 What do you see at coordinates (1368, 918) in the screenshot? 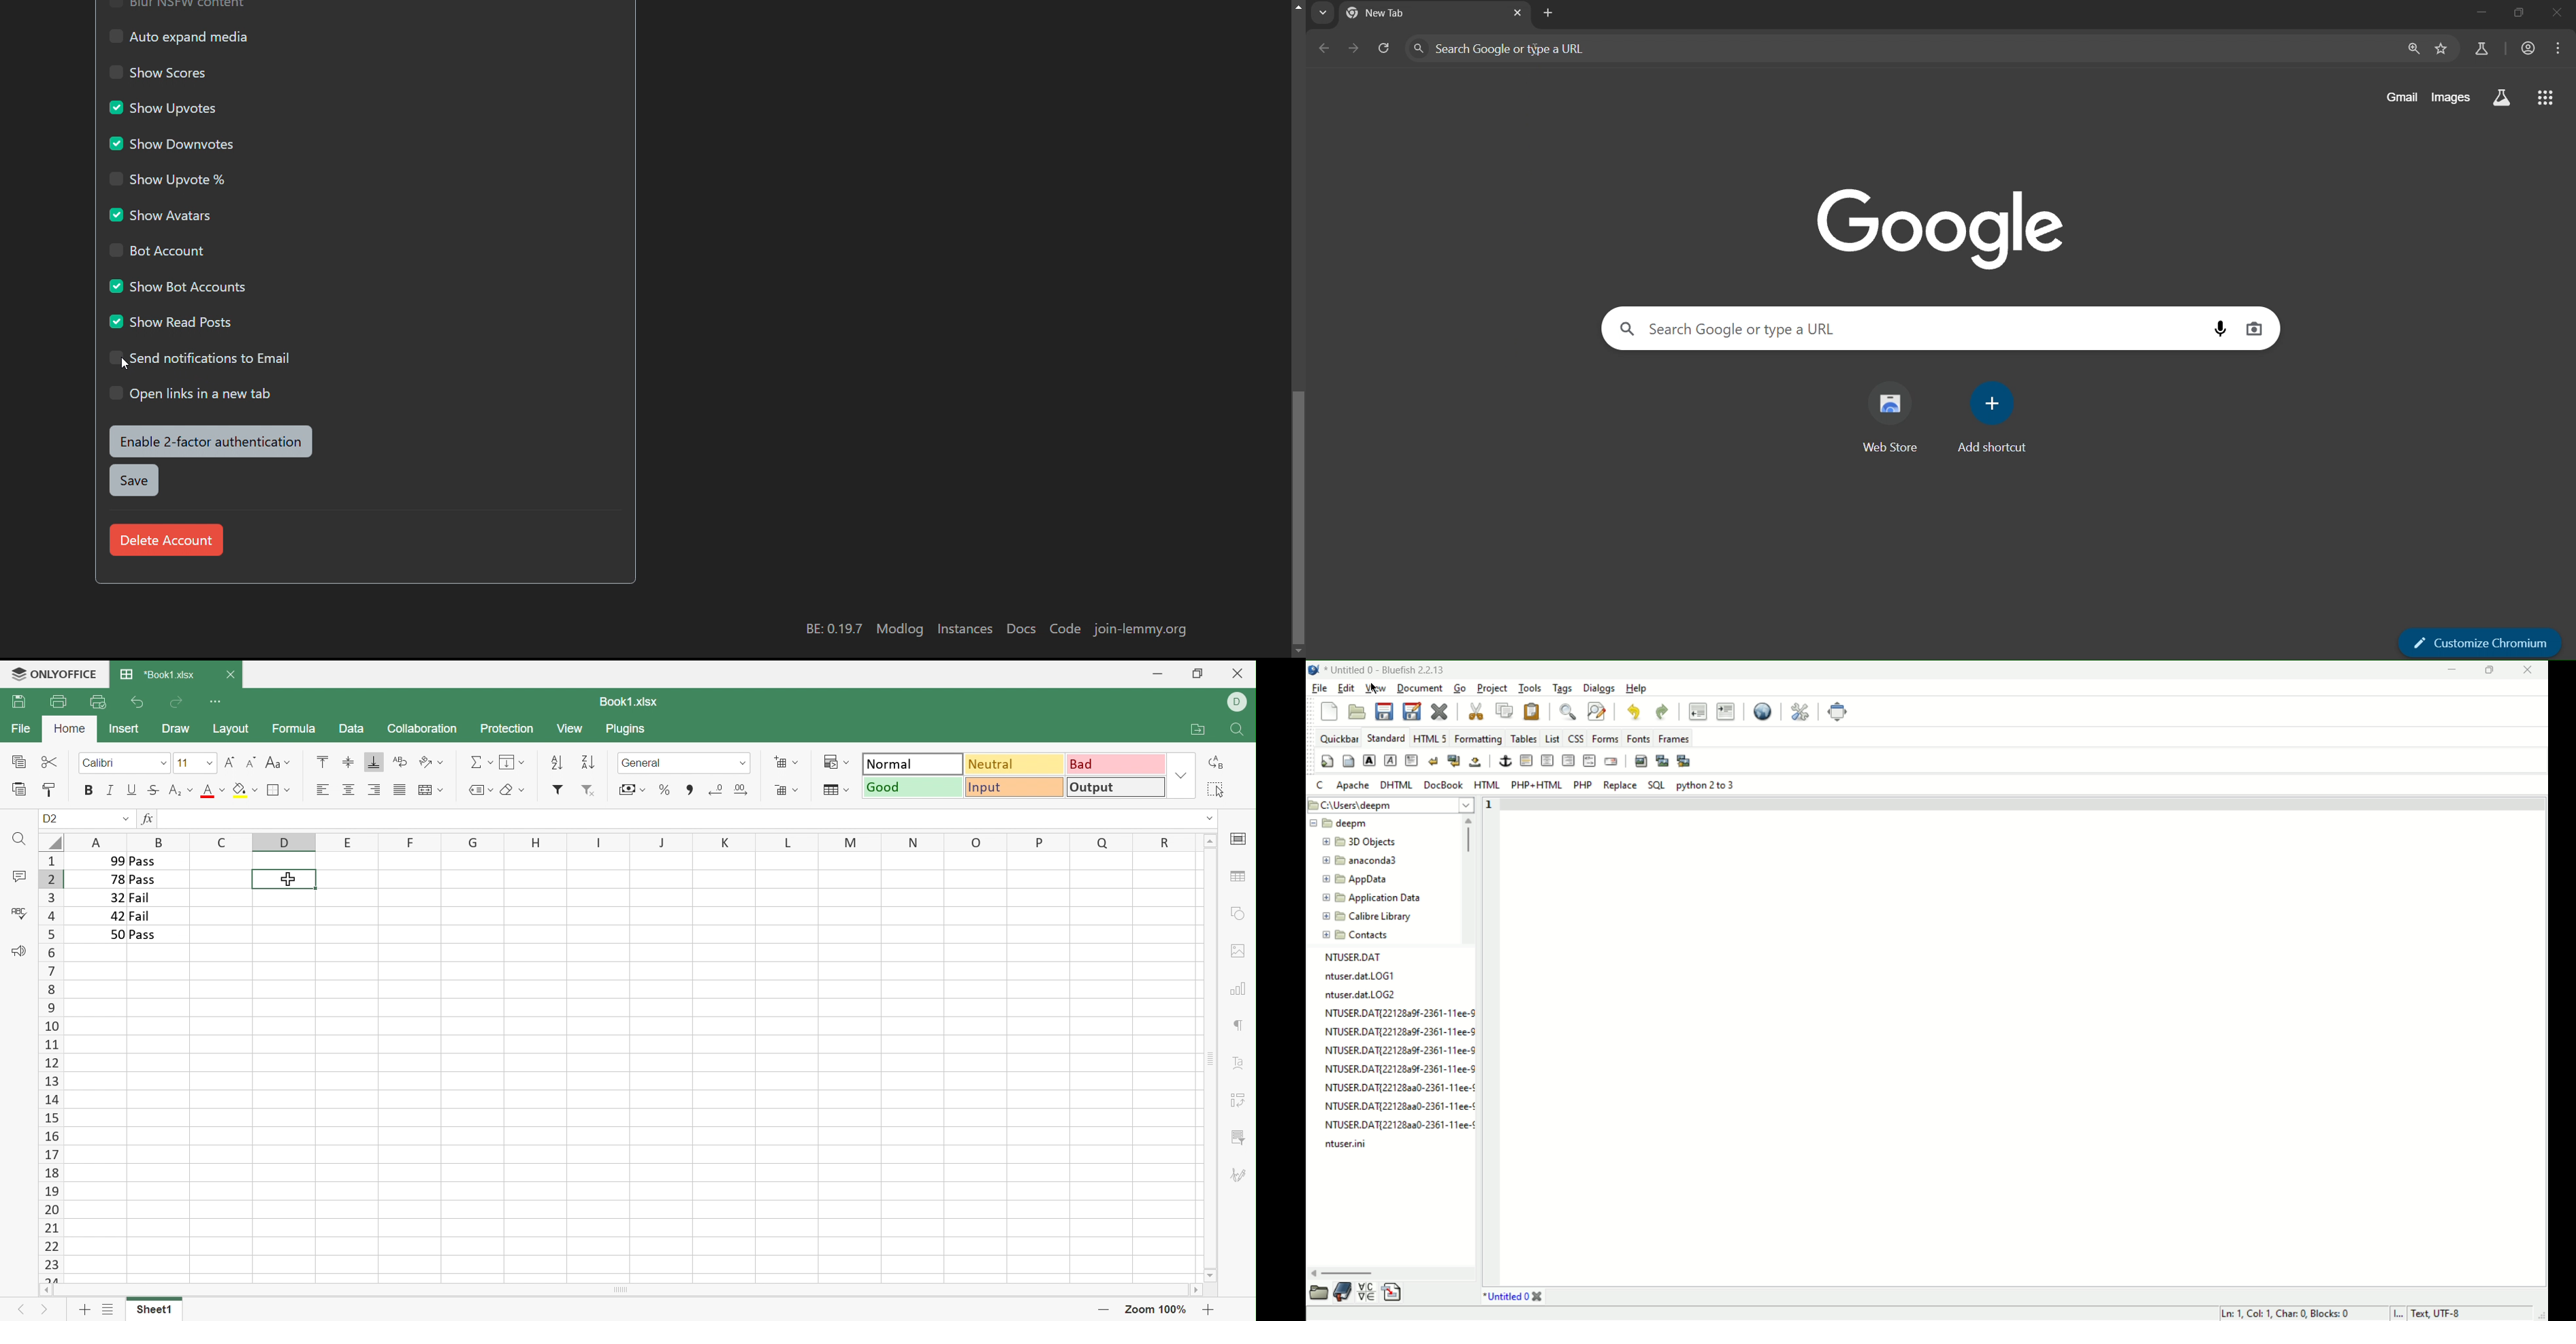
I see `calibre` at bounding box center [1368, 918].